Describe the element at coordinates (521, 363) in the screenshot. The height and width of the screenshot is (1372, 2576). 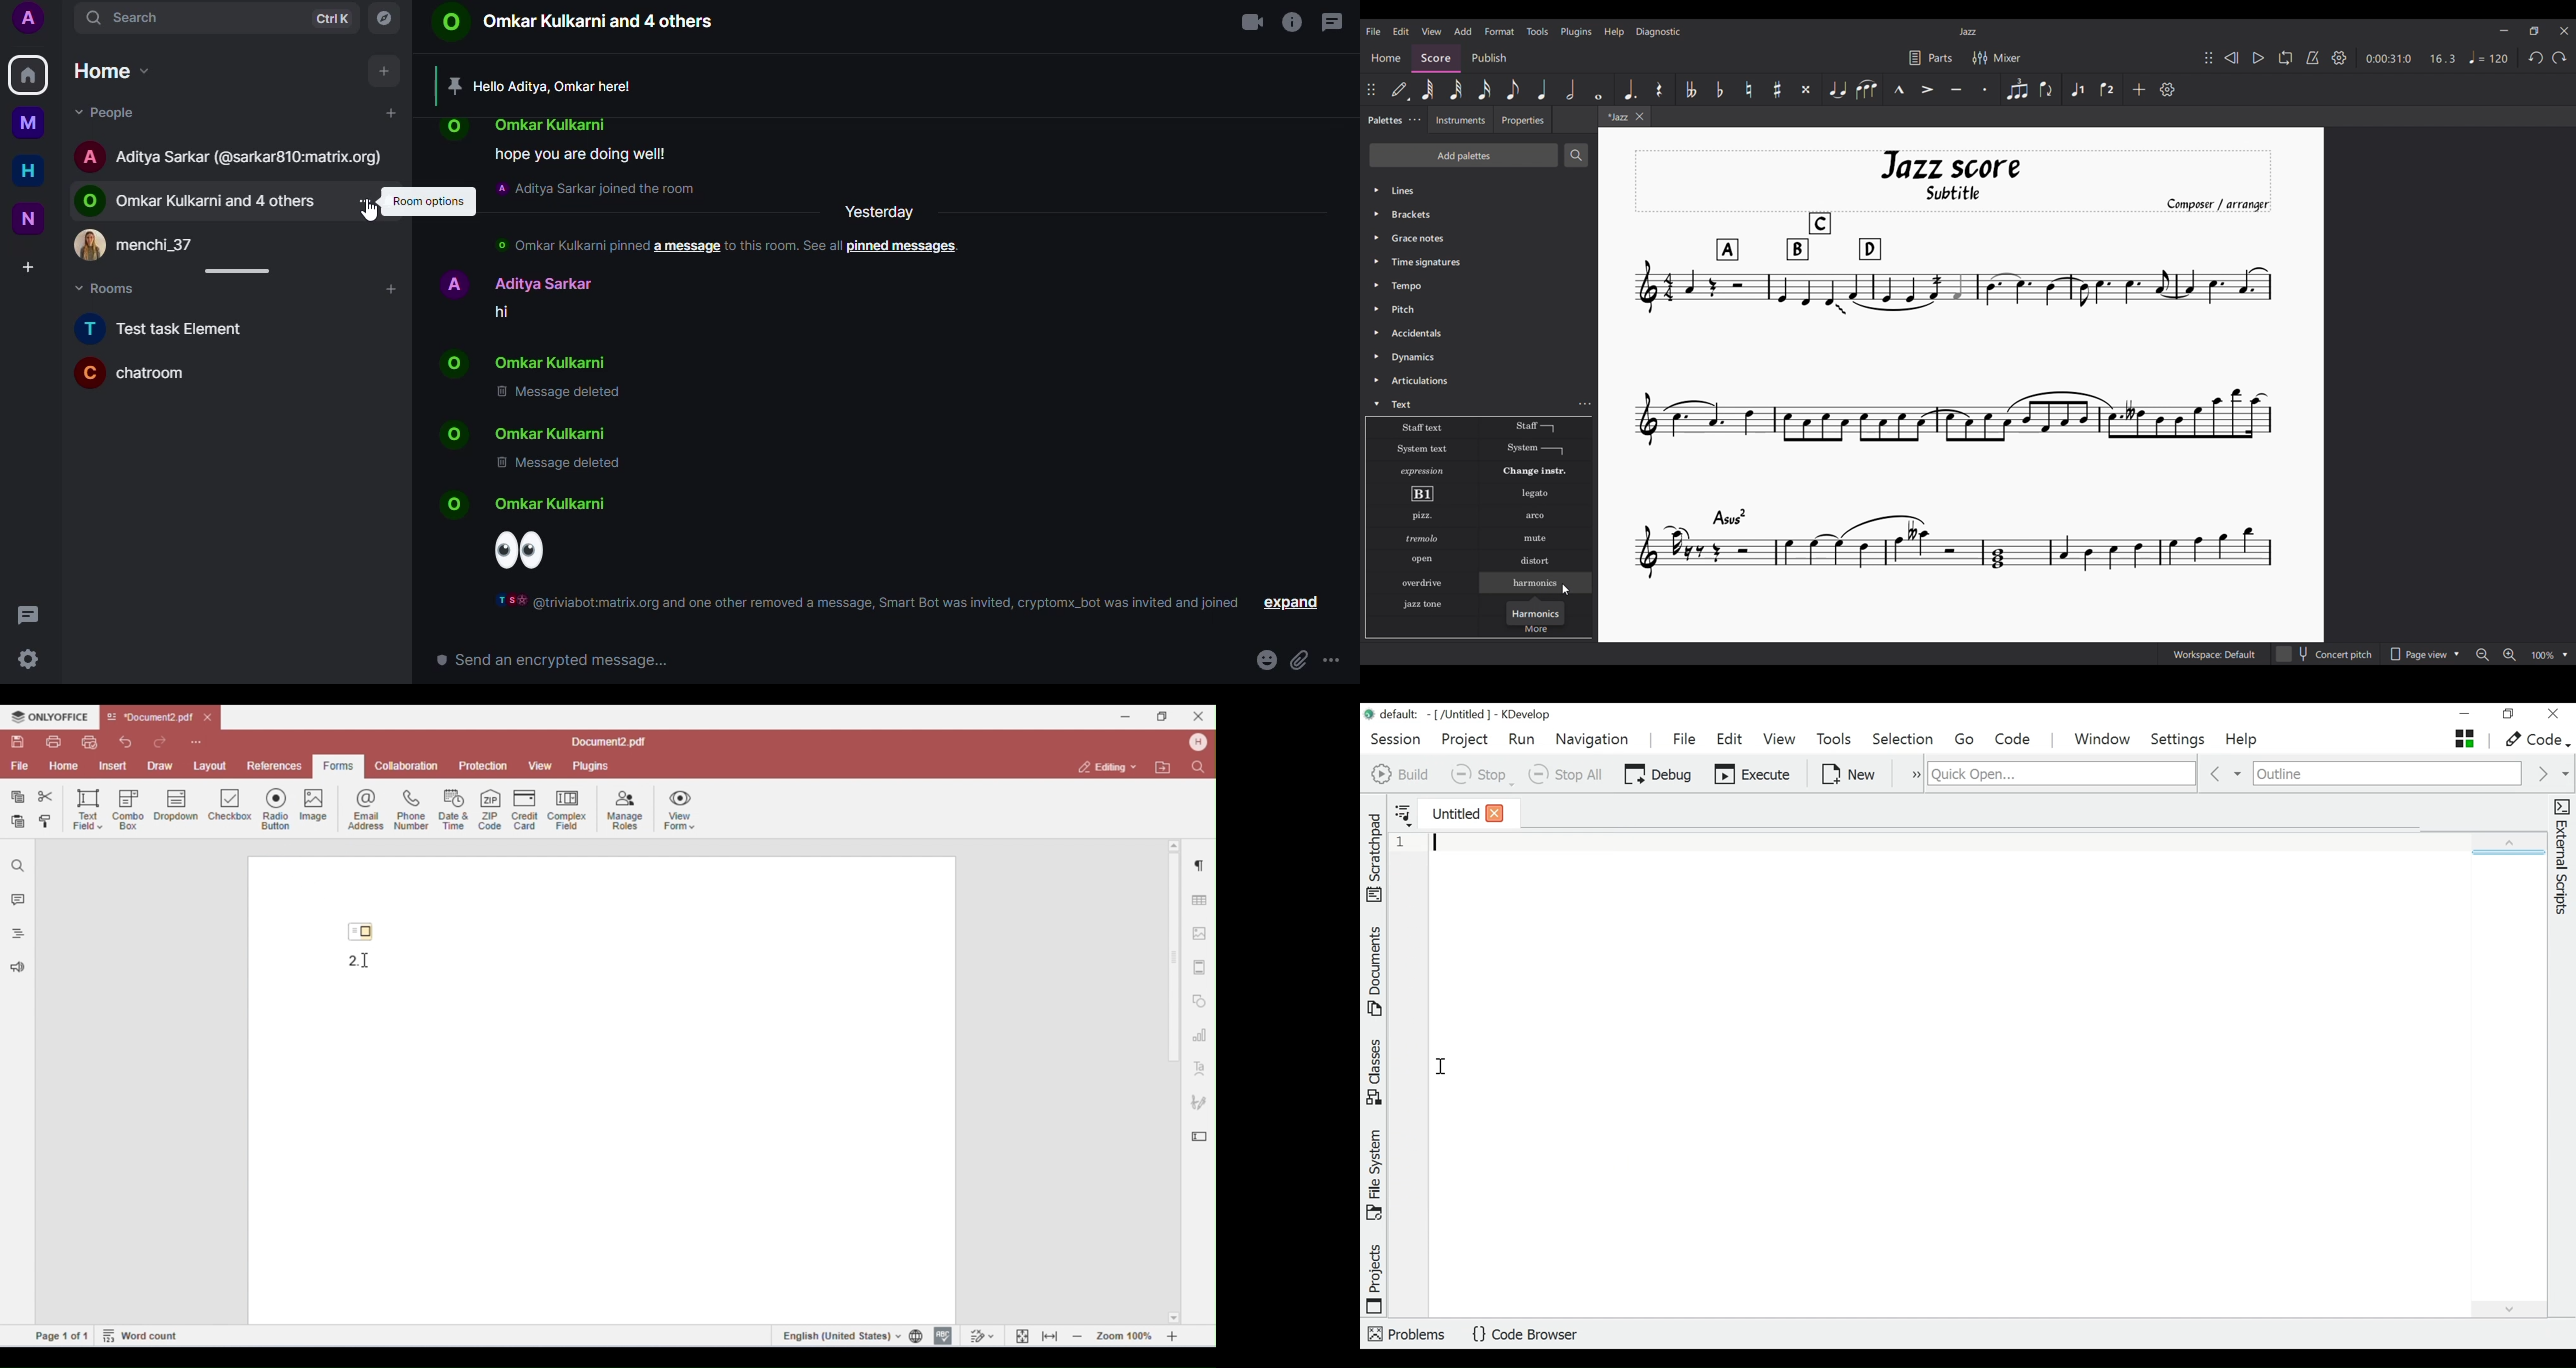
I see `contact` at that location.